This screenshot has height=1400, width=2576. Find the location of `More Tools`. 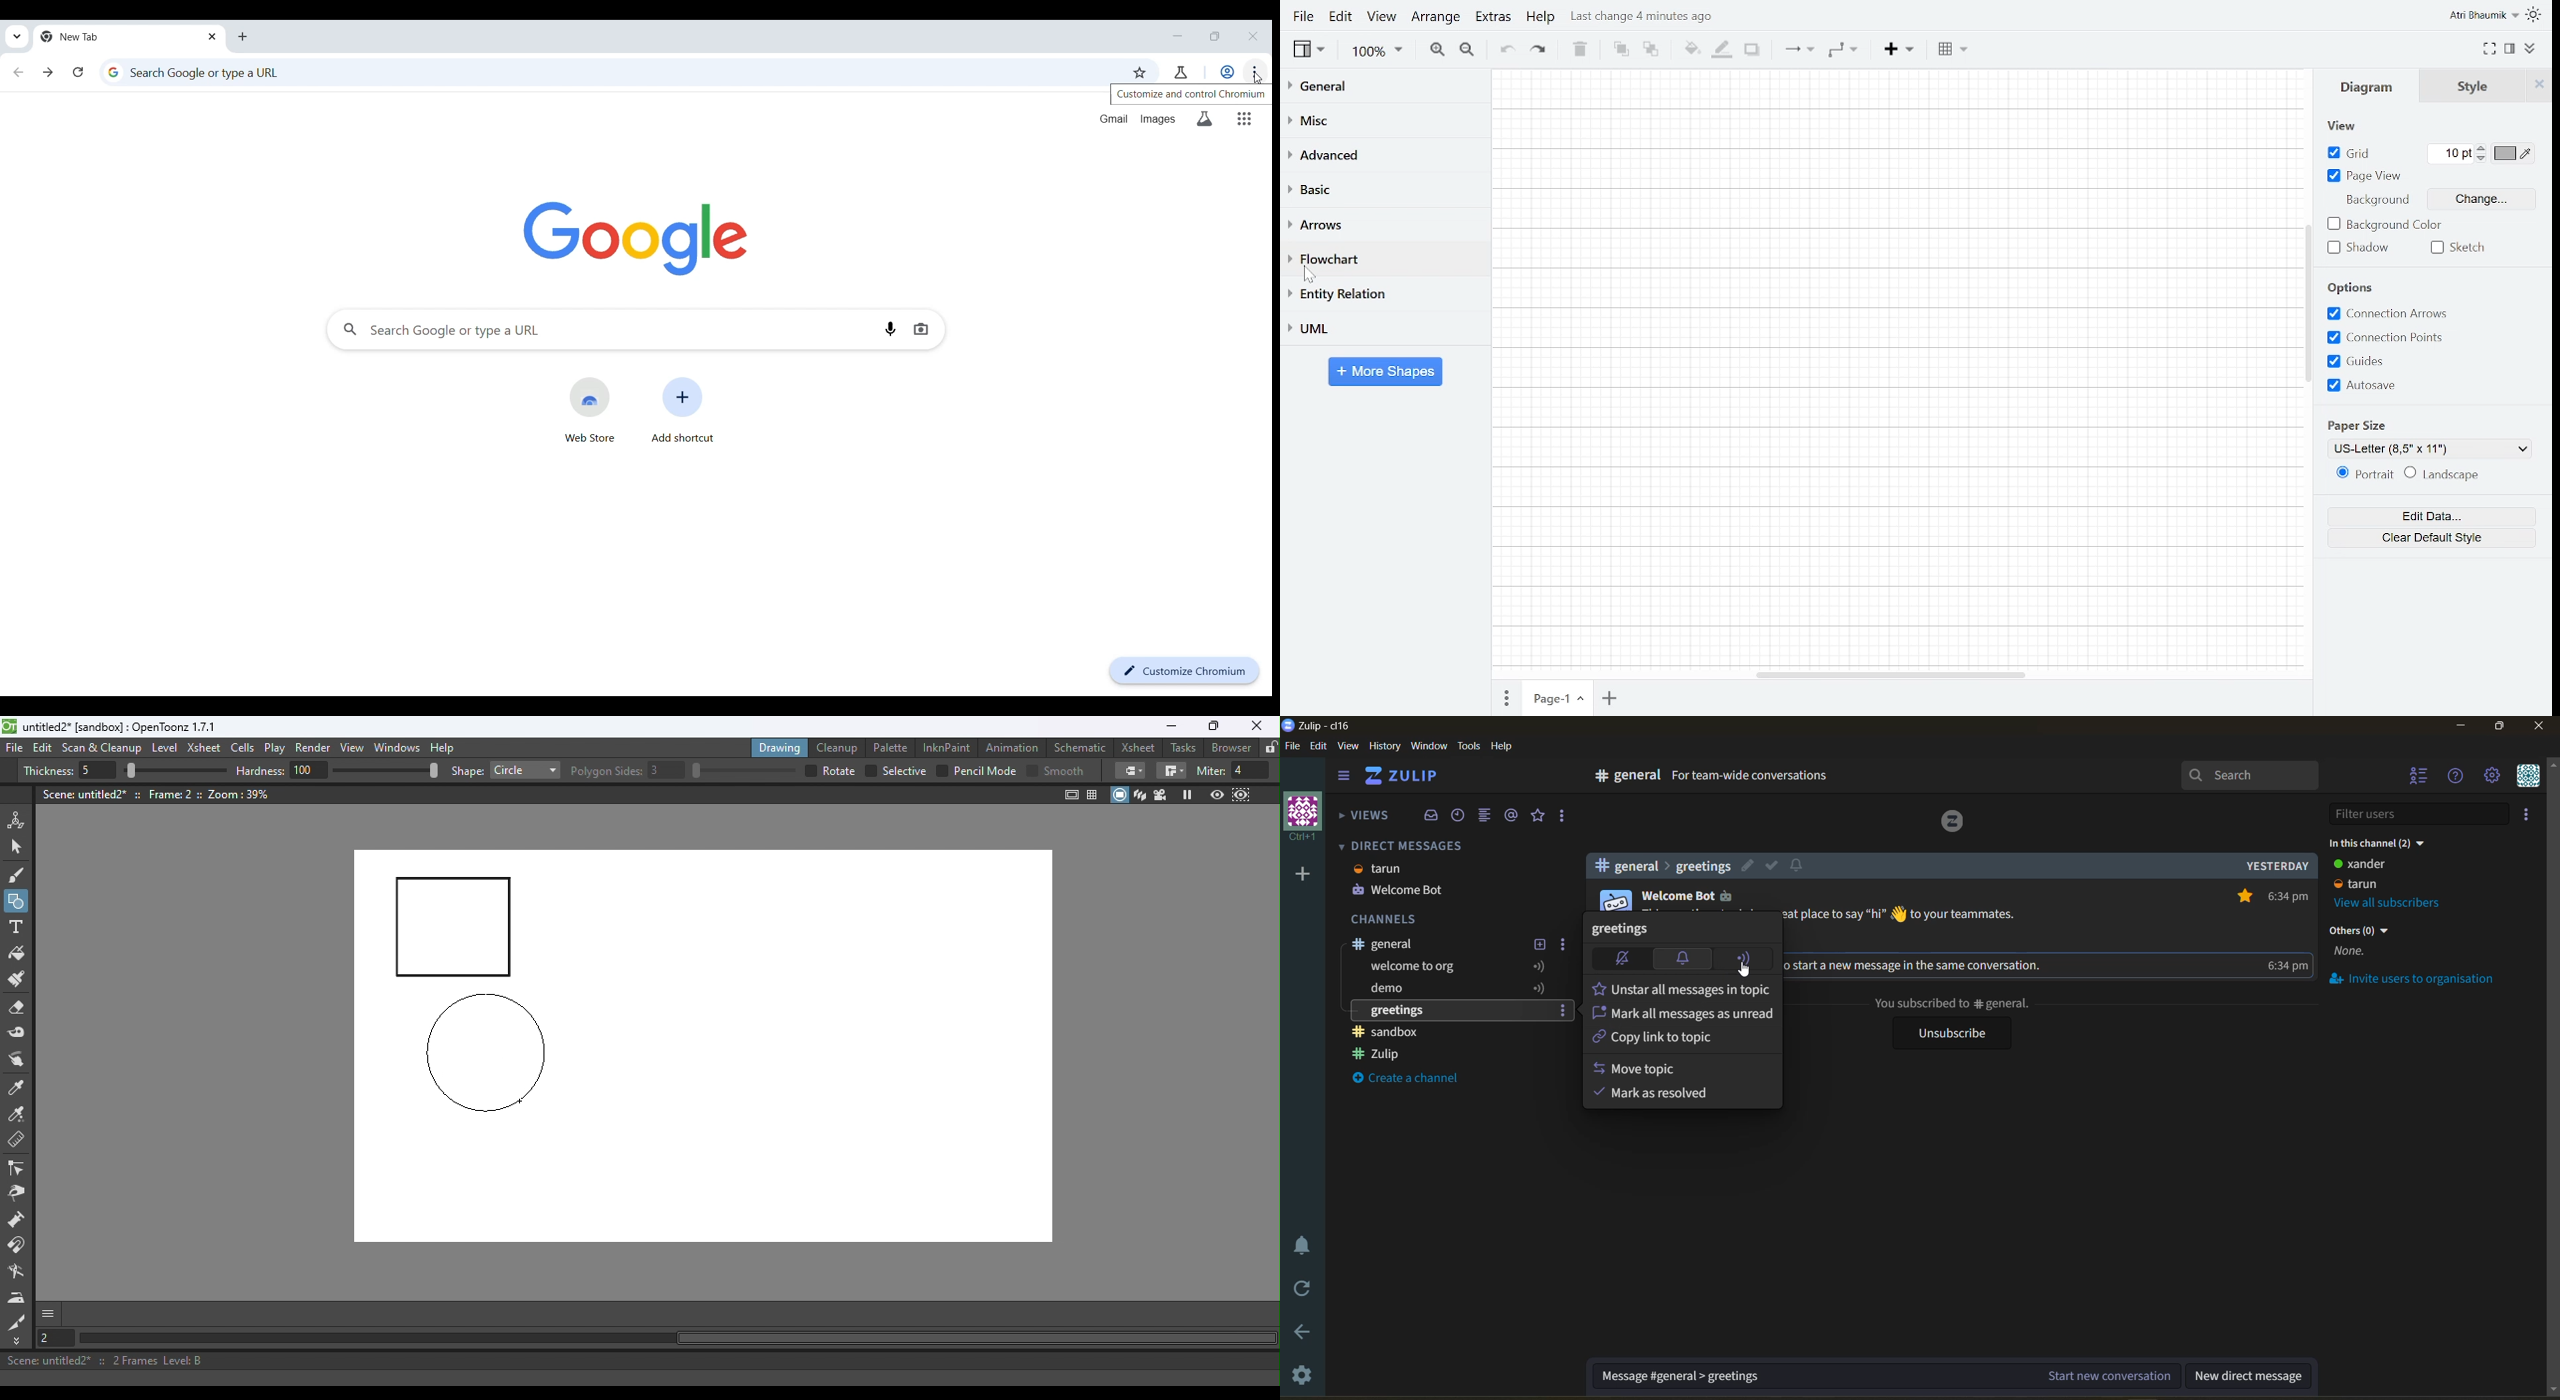

More Tools is located at coordinates (18, 1342).